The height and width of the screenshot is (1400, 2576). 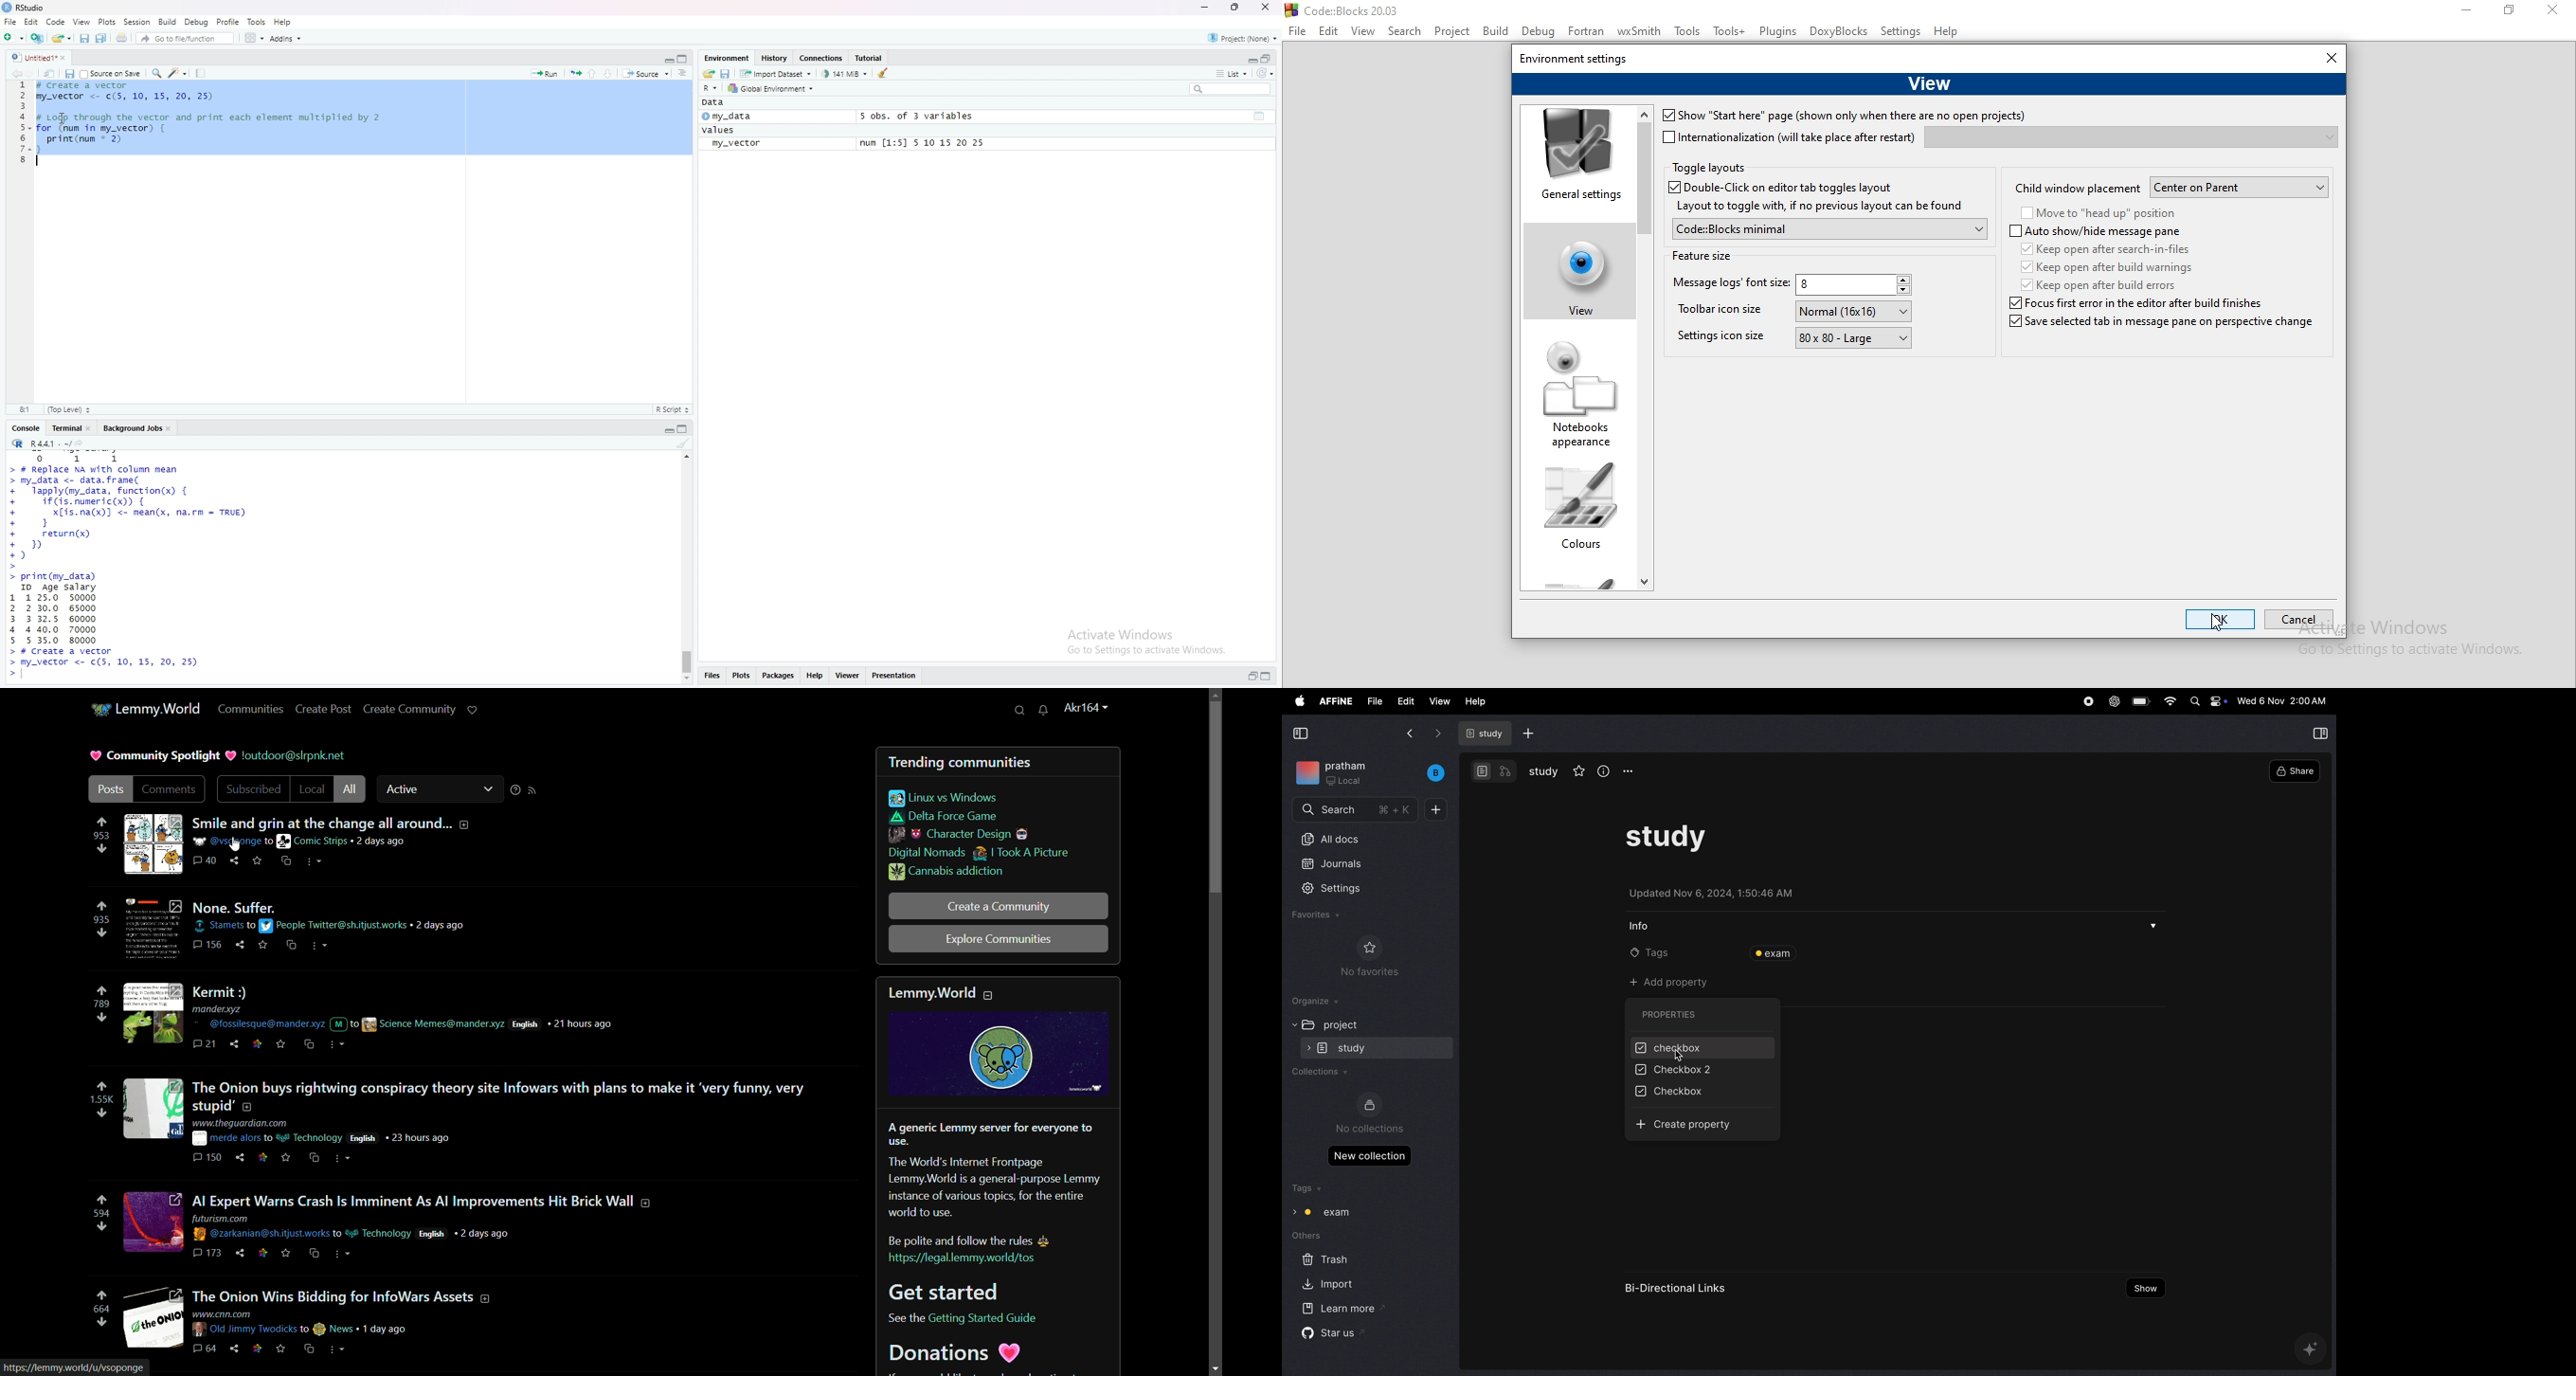 I want to click on files, so click(x=715, y=677).